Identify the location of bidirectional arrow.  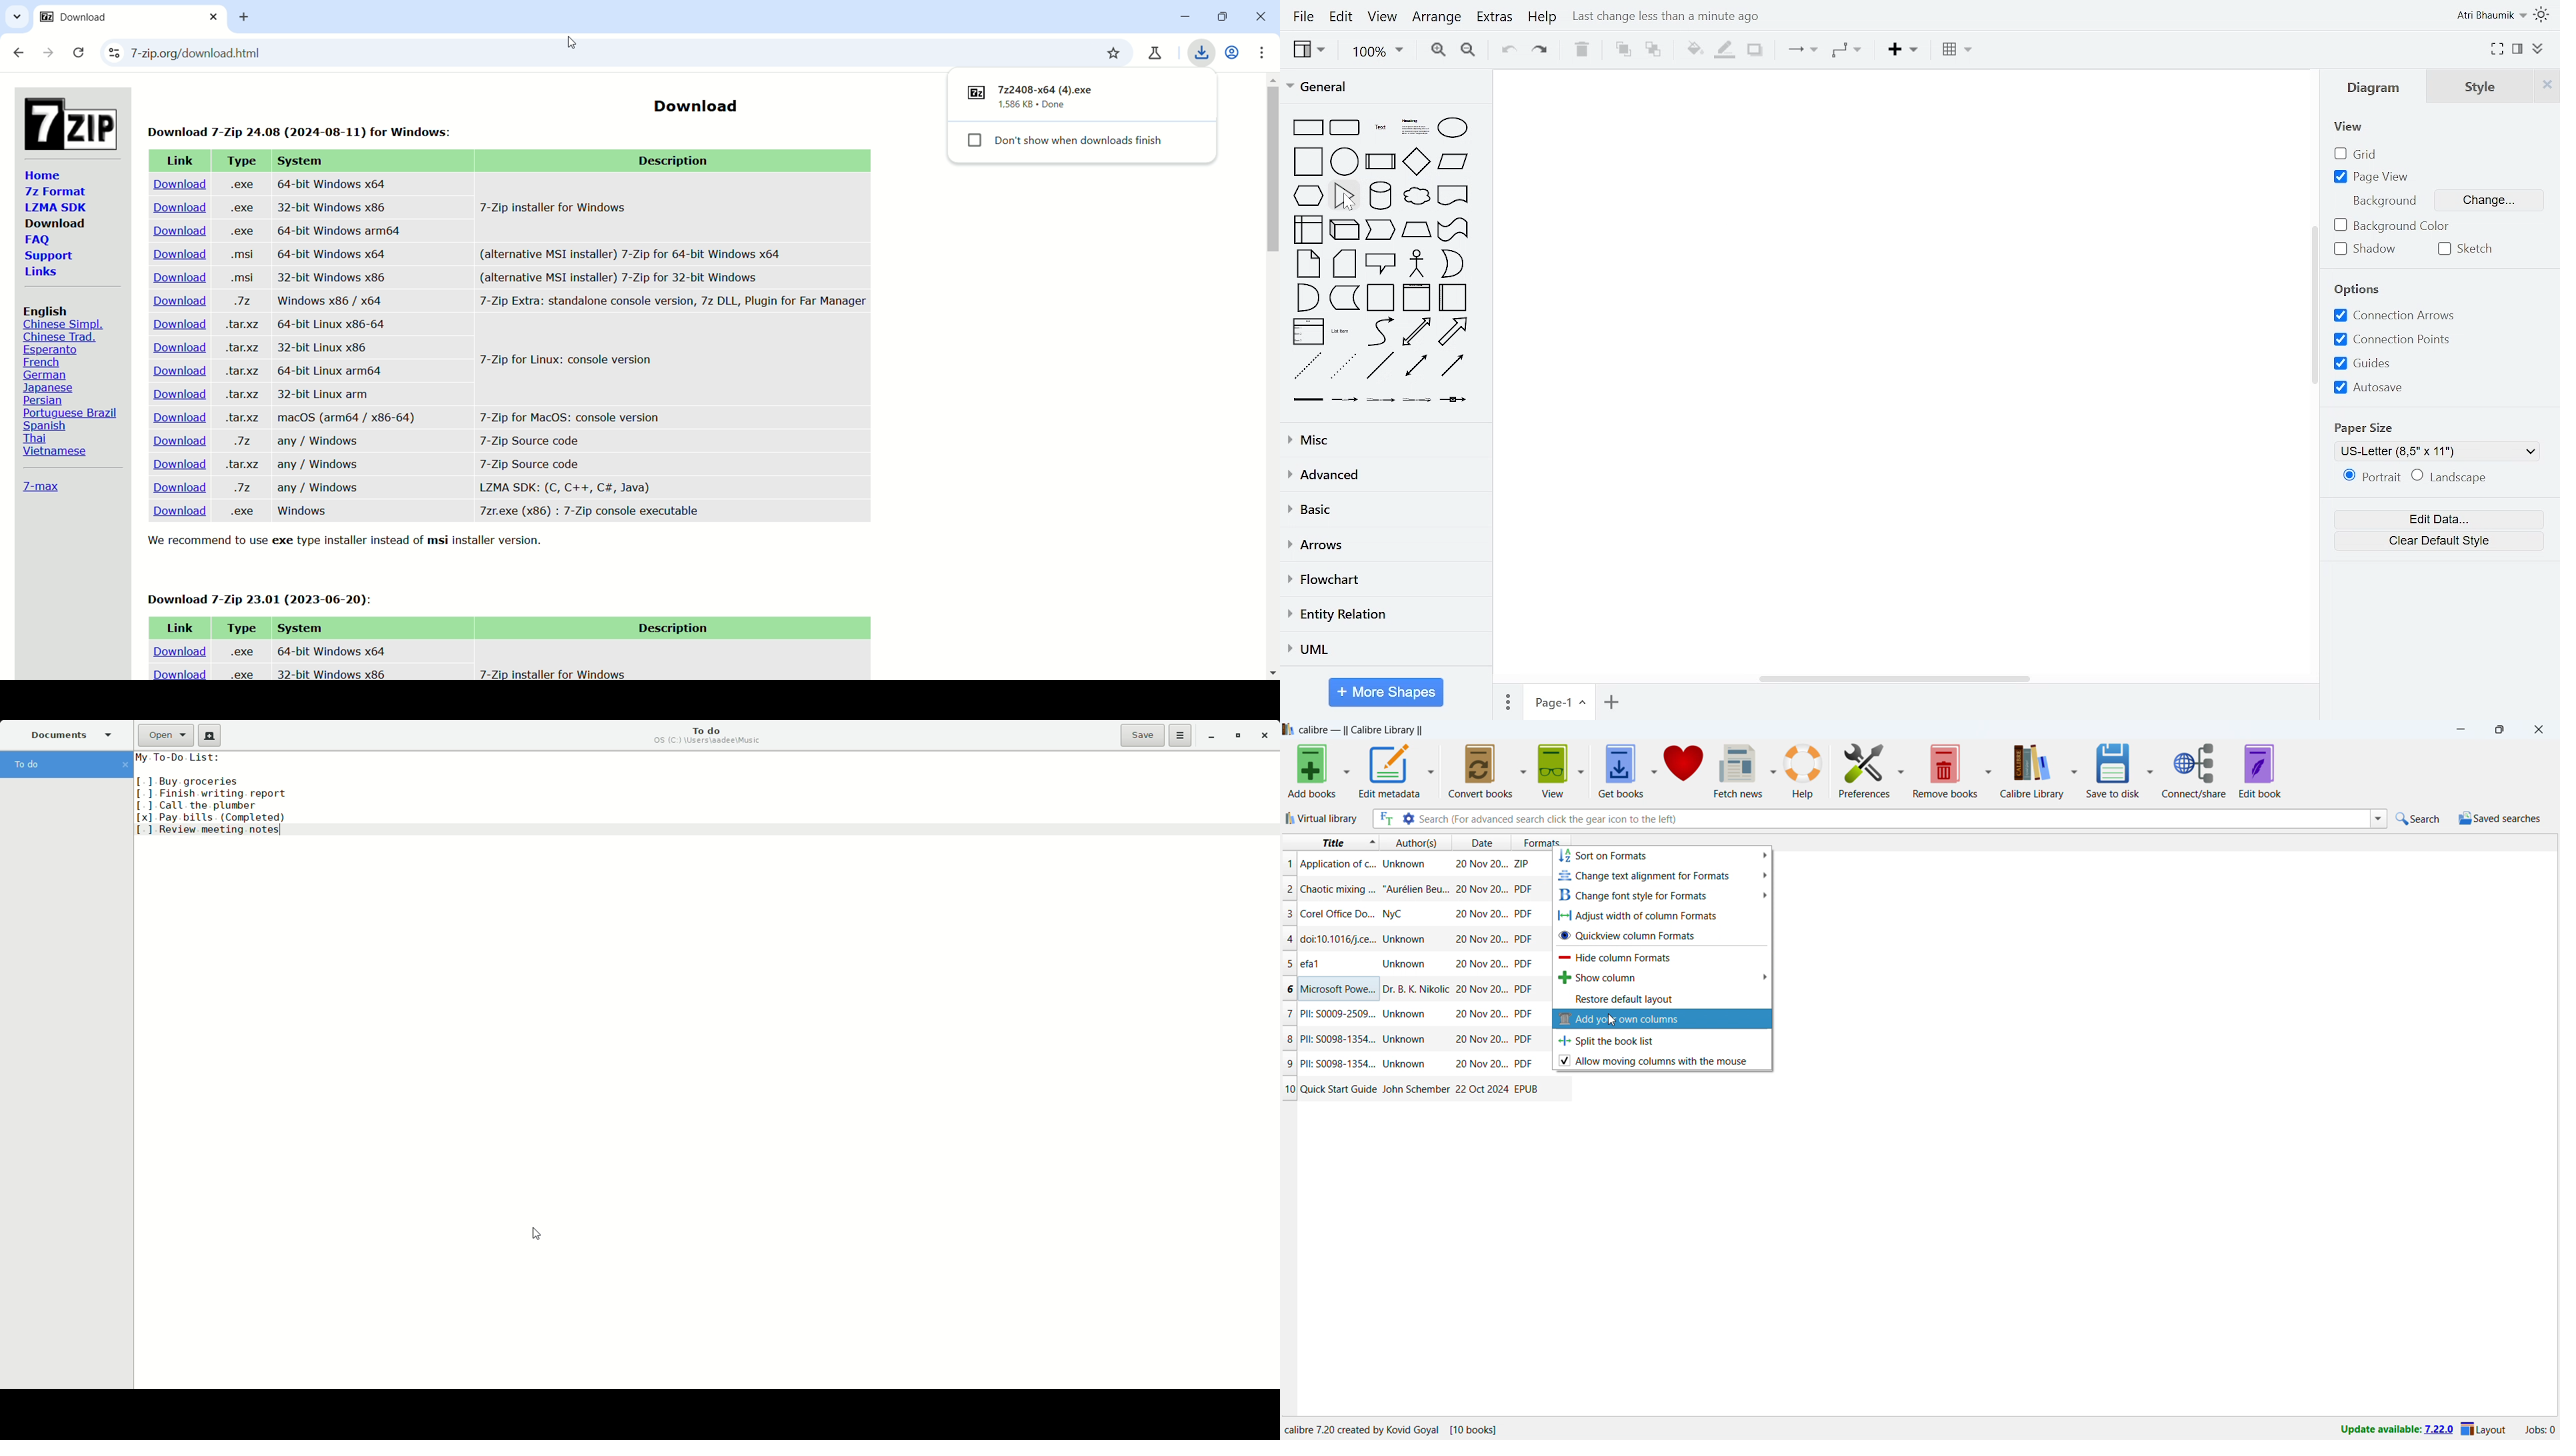
(1415, 367).